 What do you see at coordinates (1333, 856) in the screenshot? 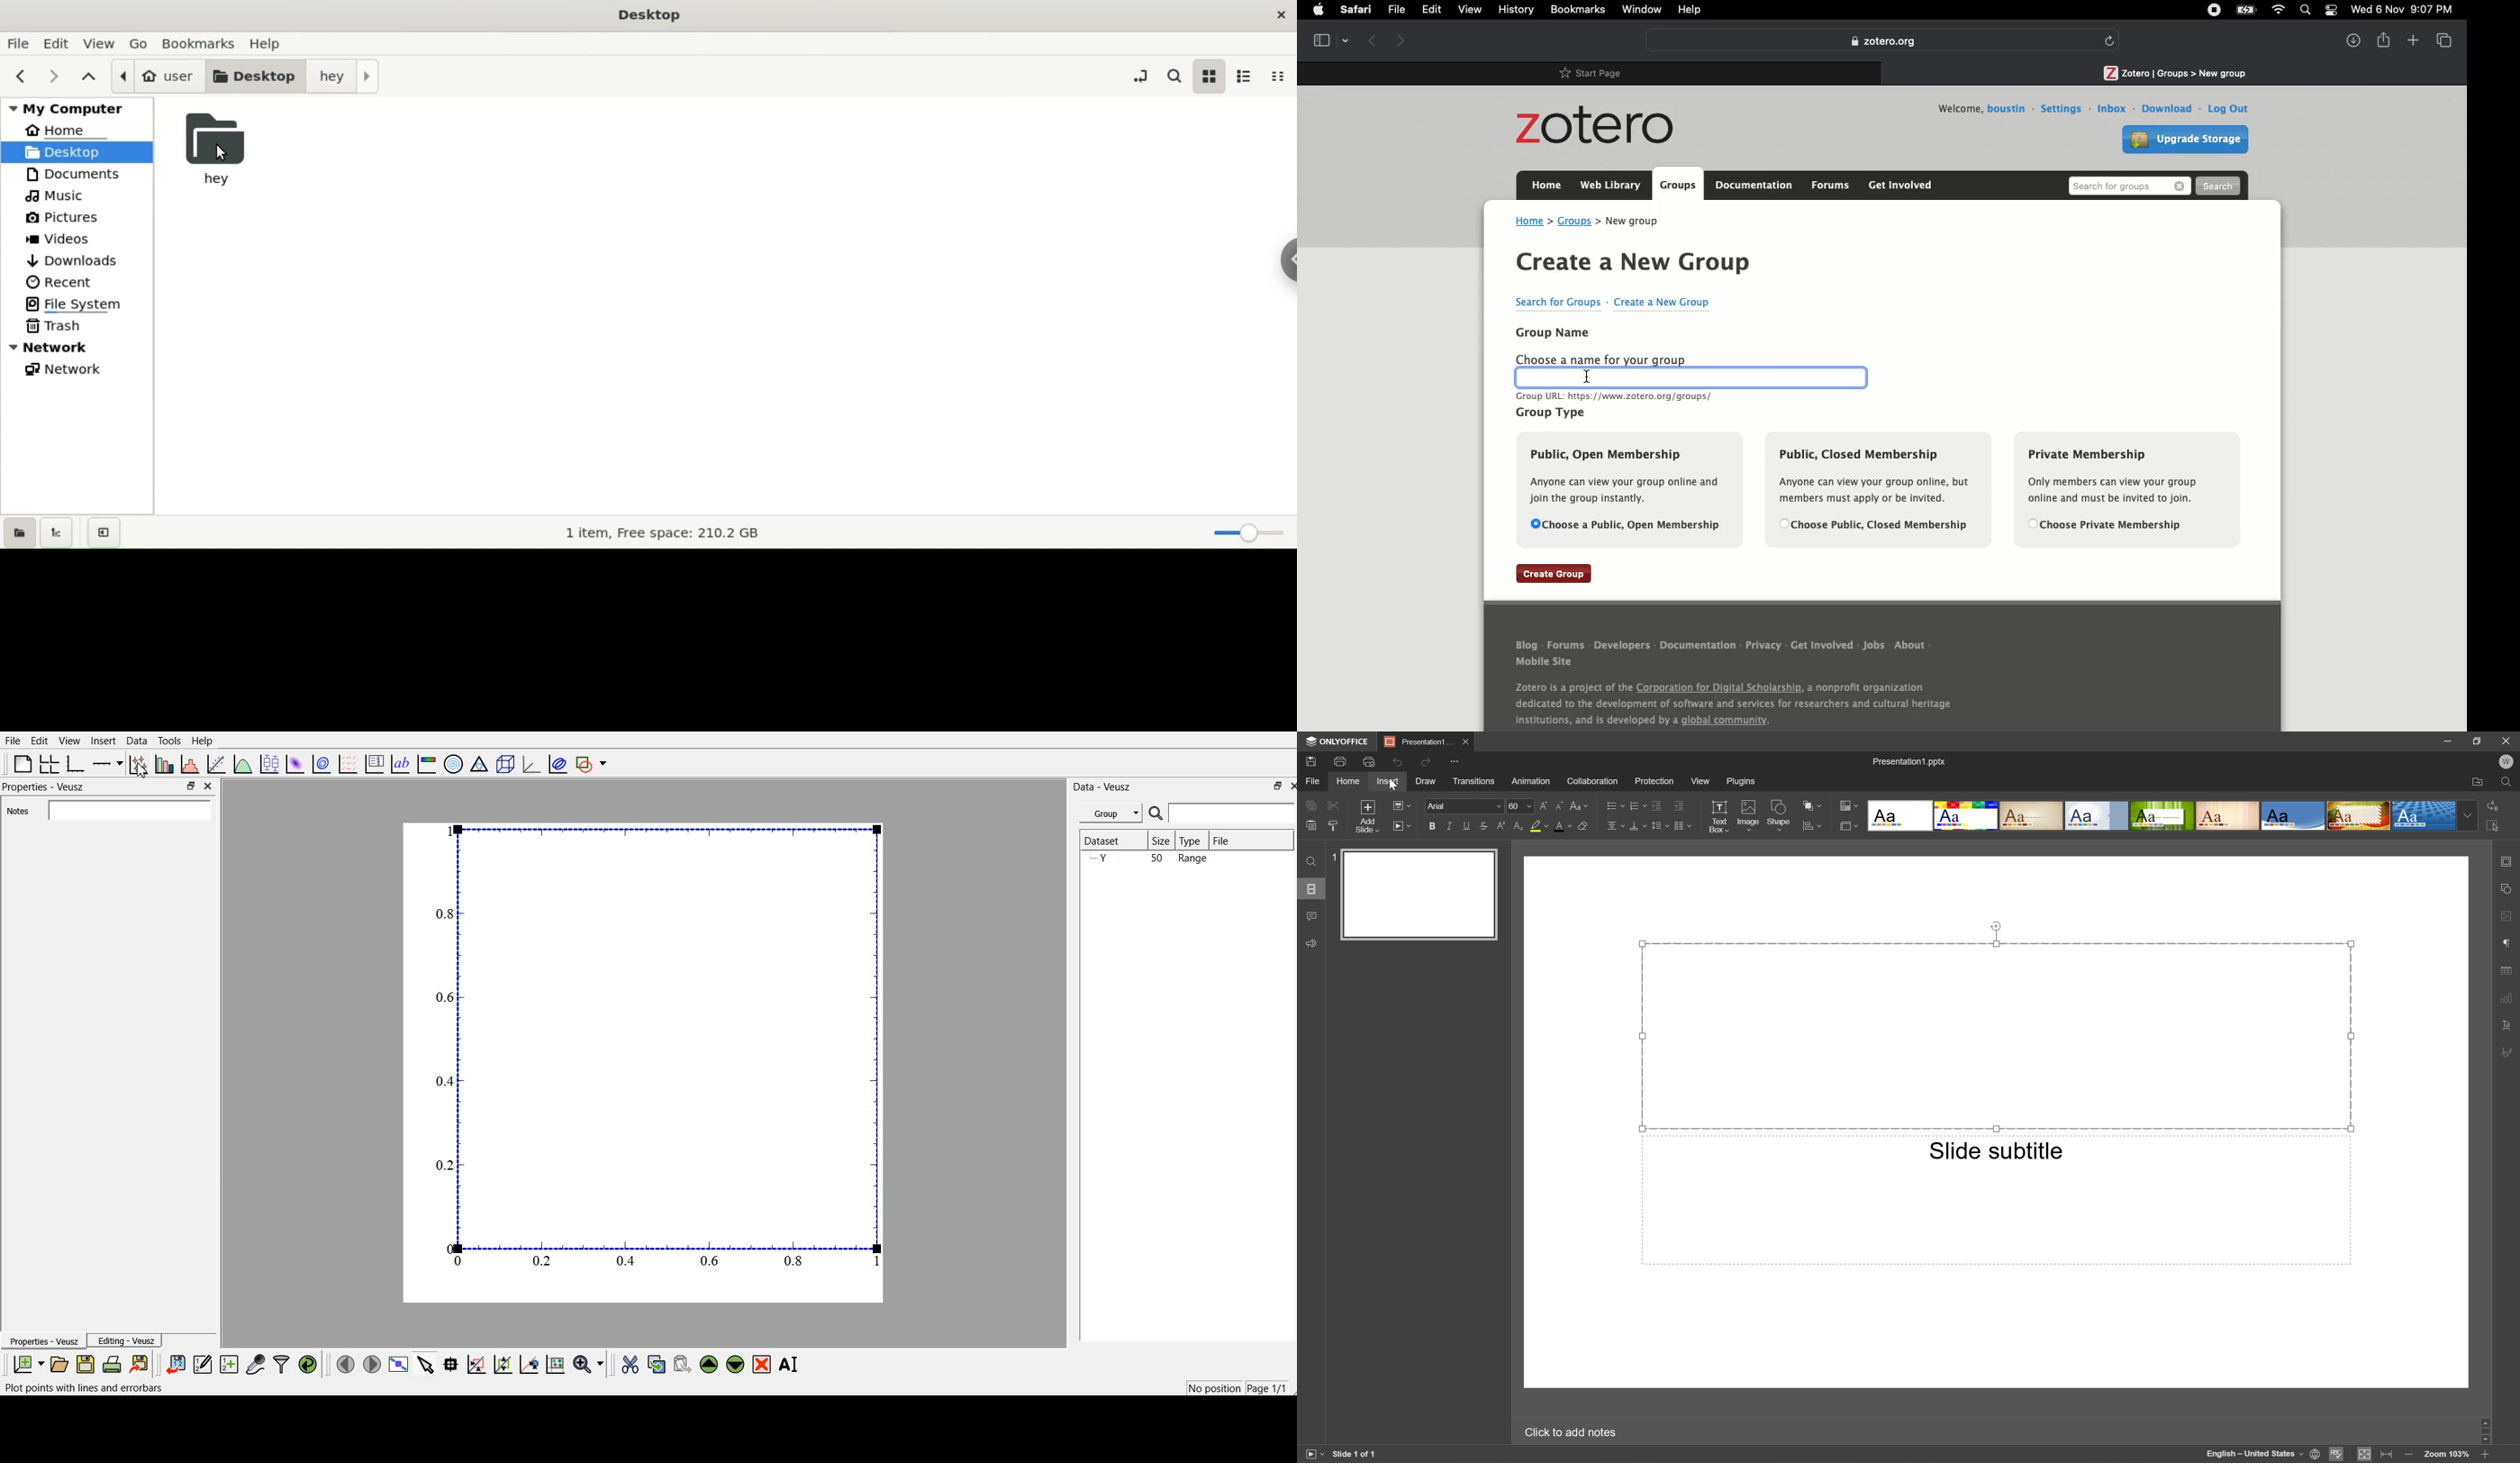
I see `1` at bounding box center [1333, 856].